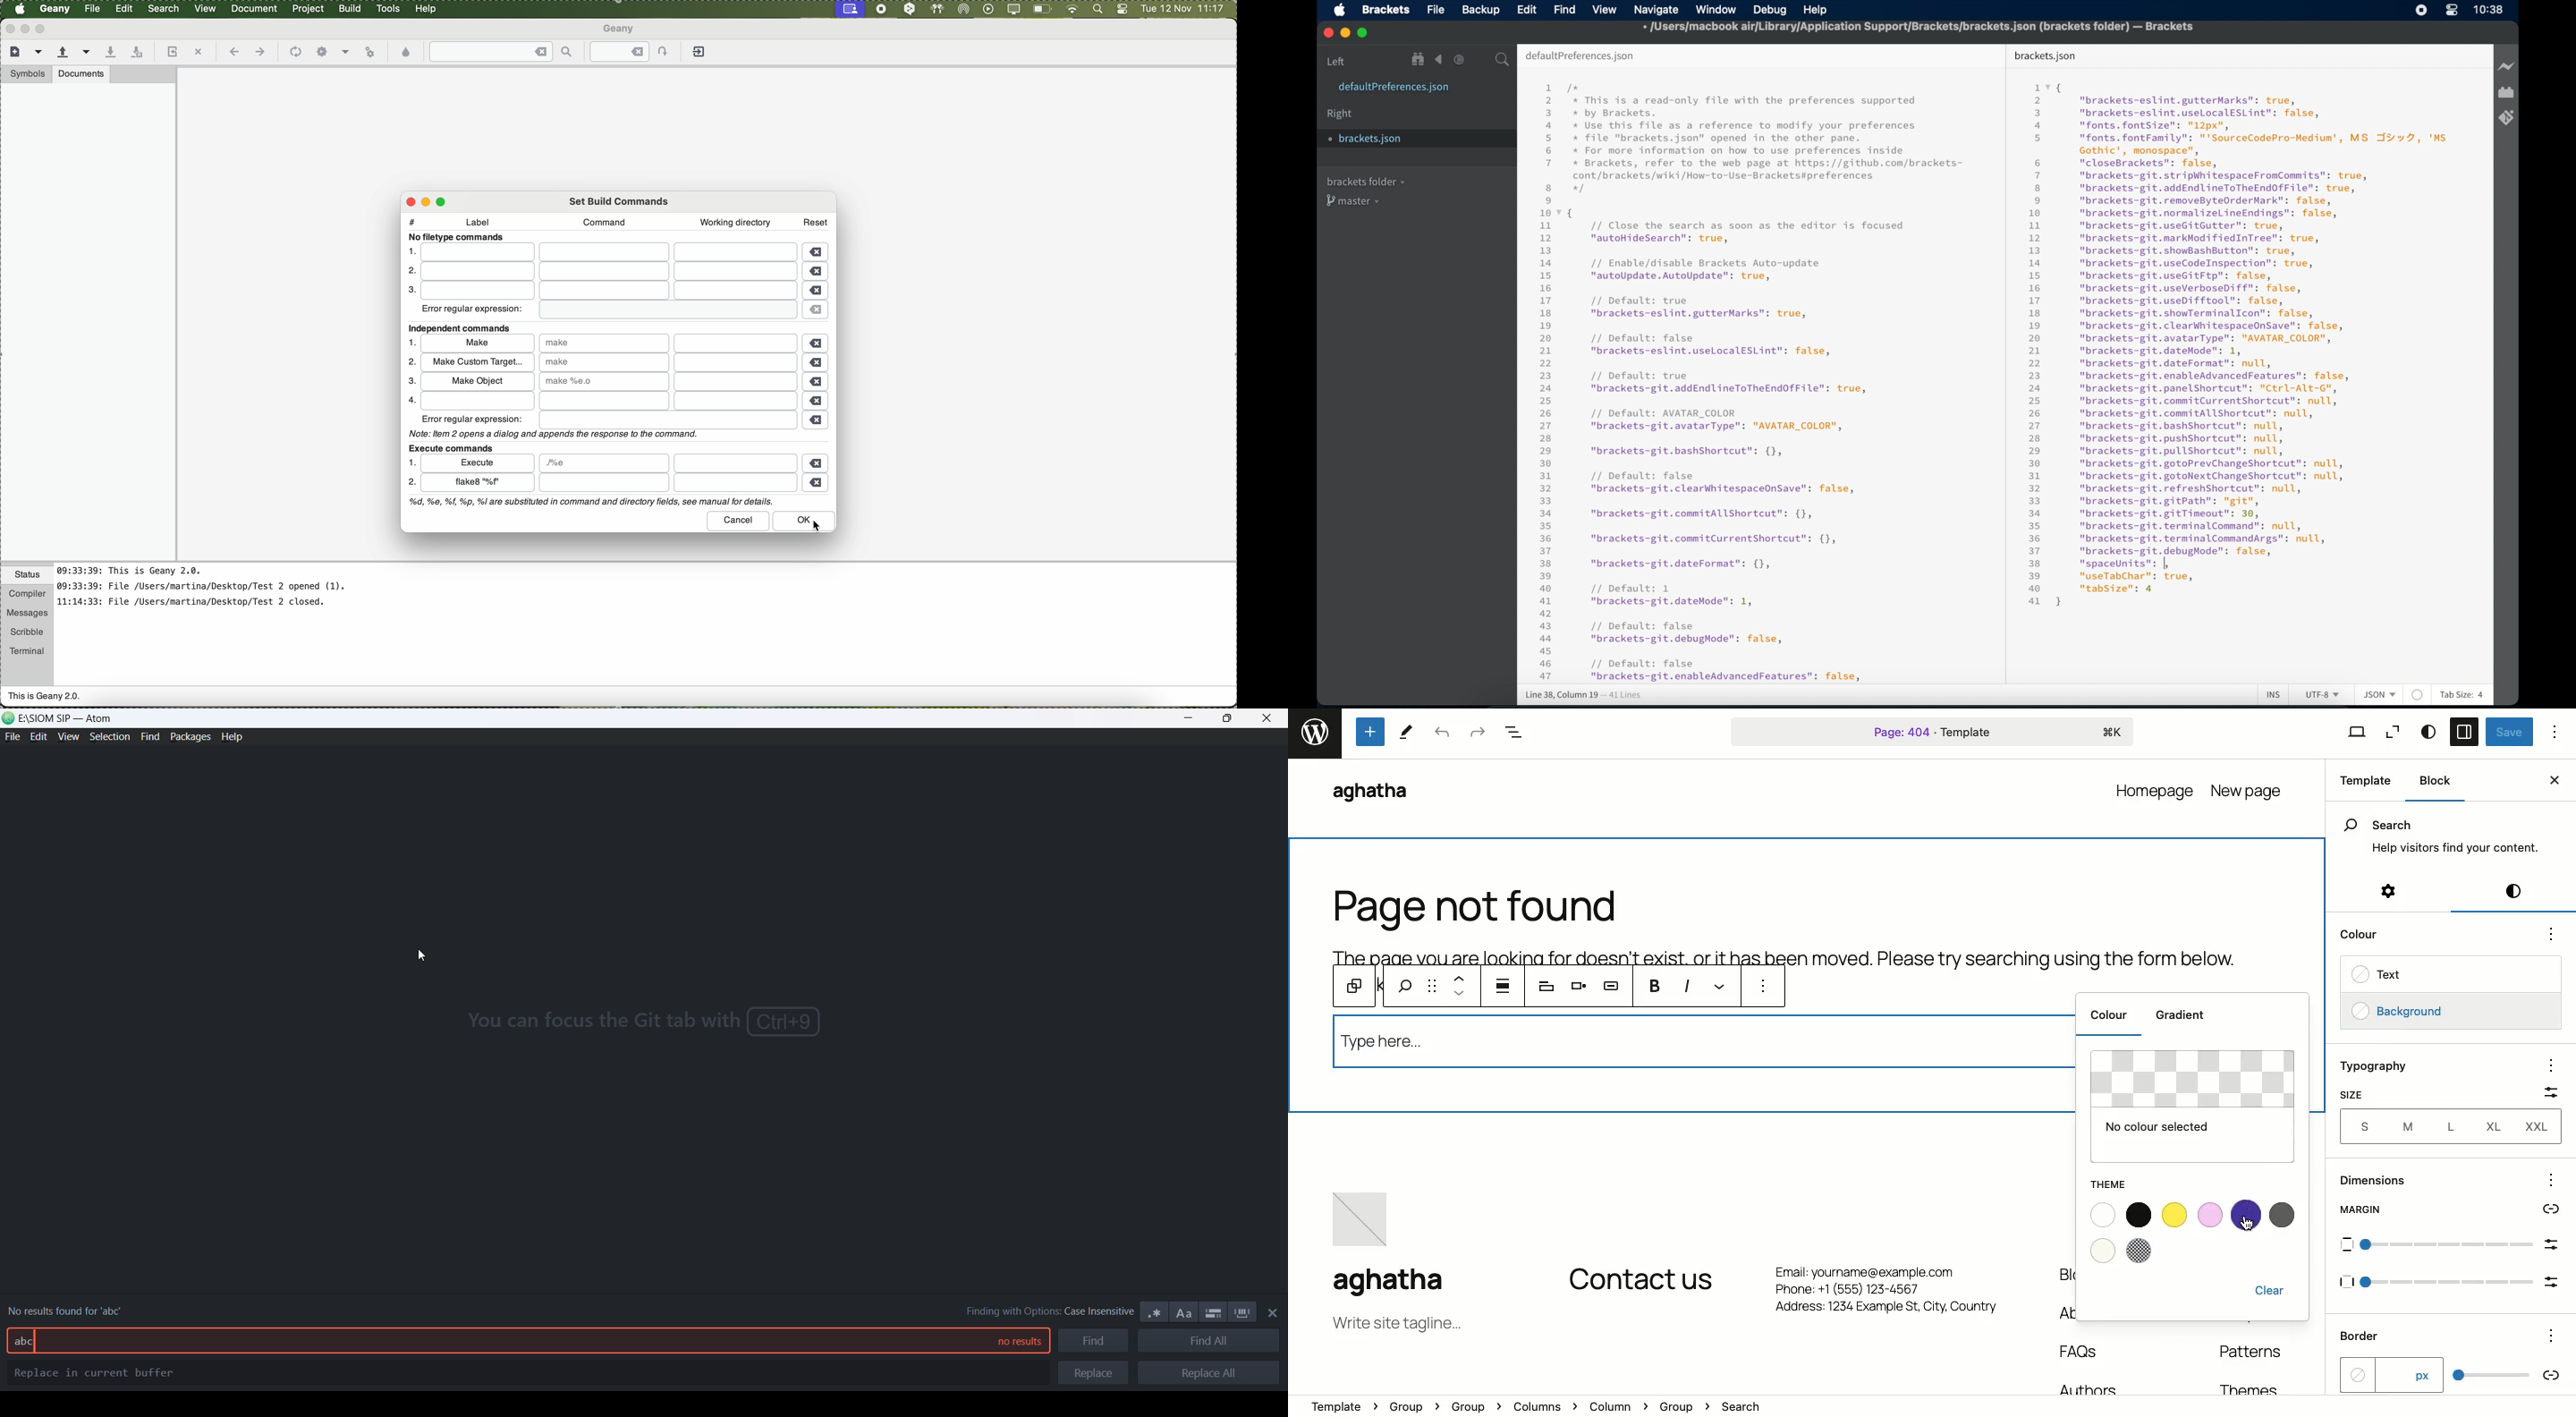 This screenshot has width=2576, height=1428. I want to click on find, so click(1565, 9).